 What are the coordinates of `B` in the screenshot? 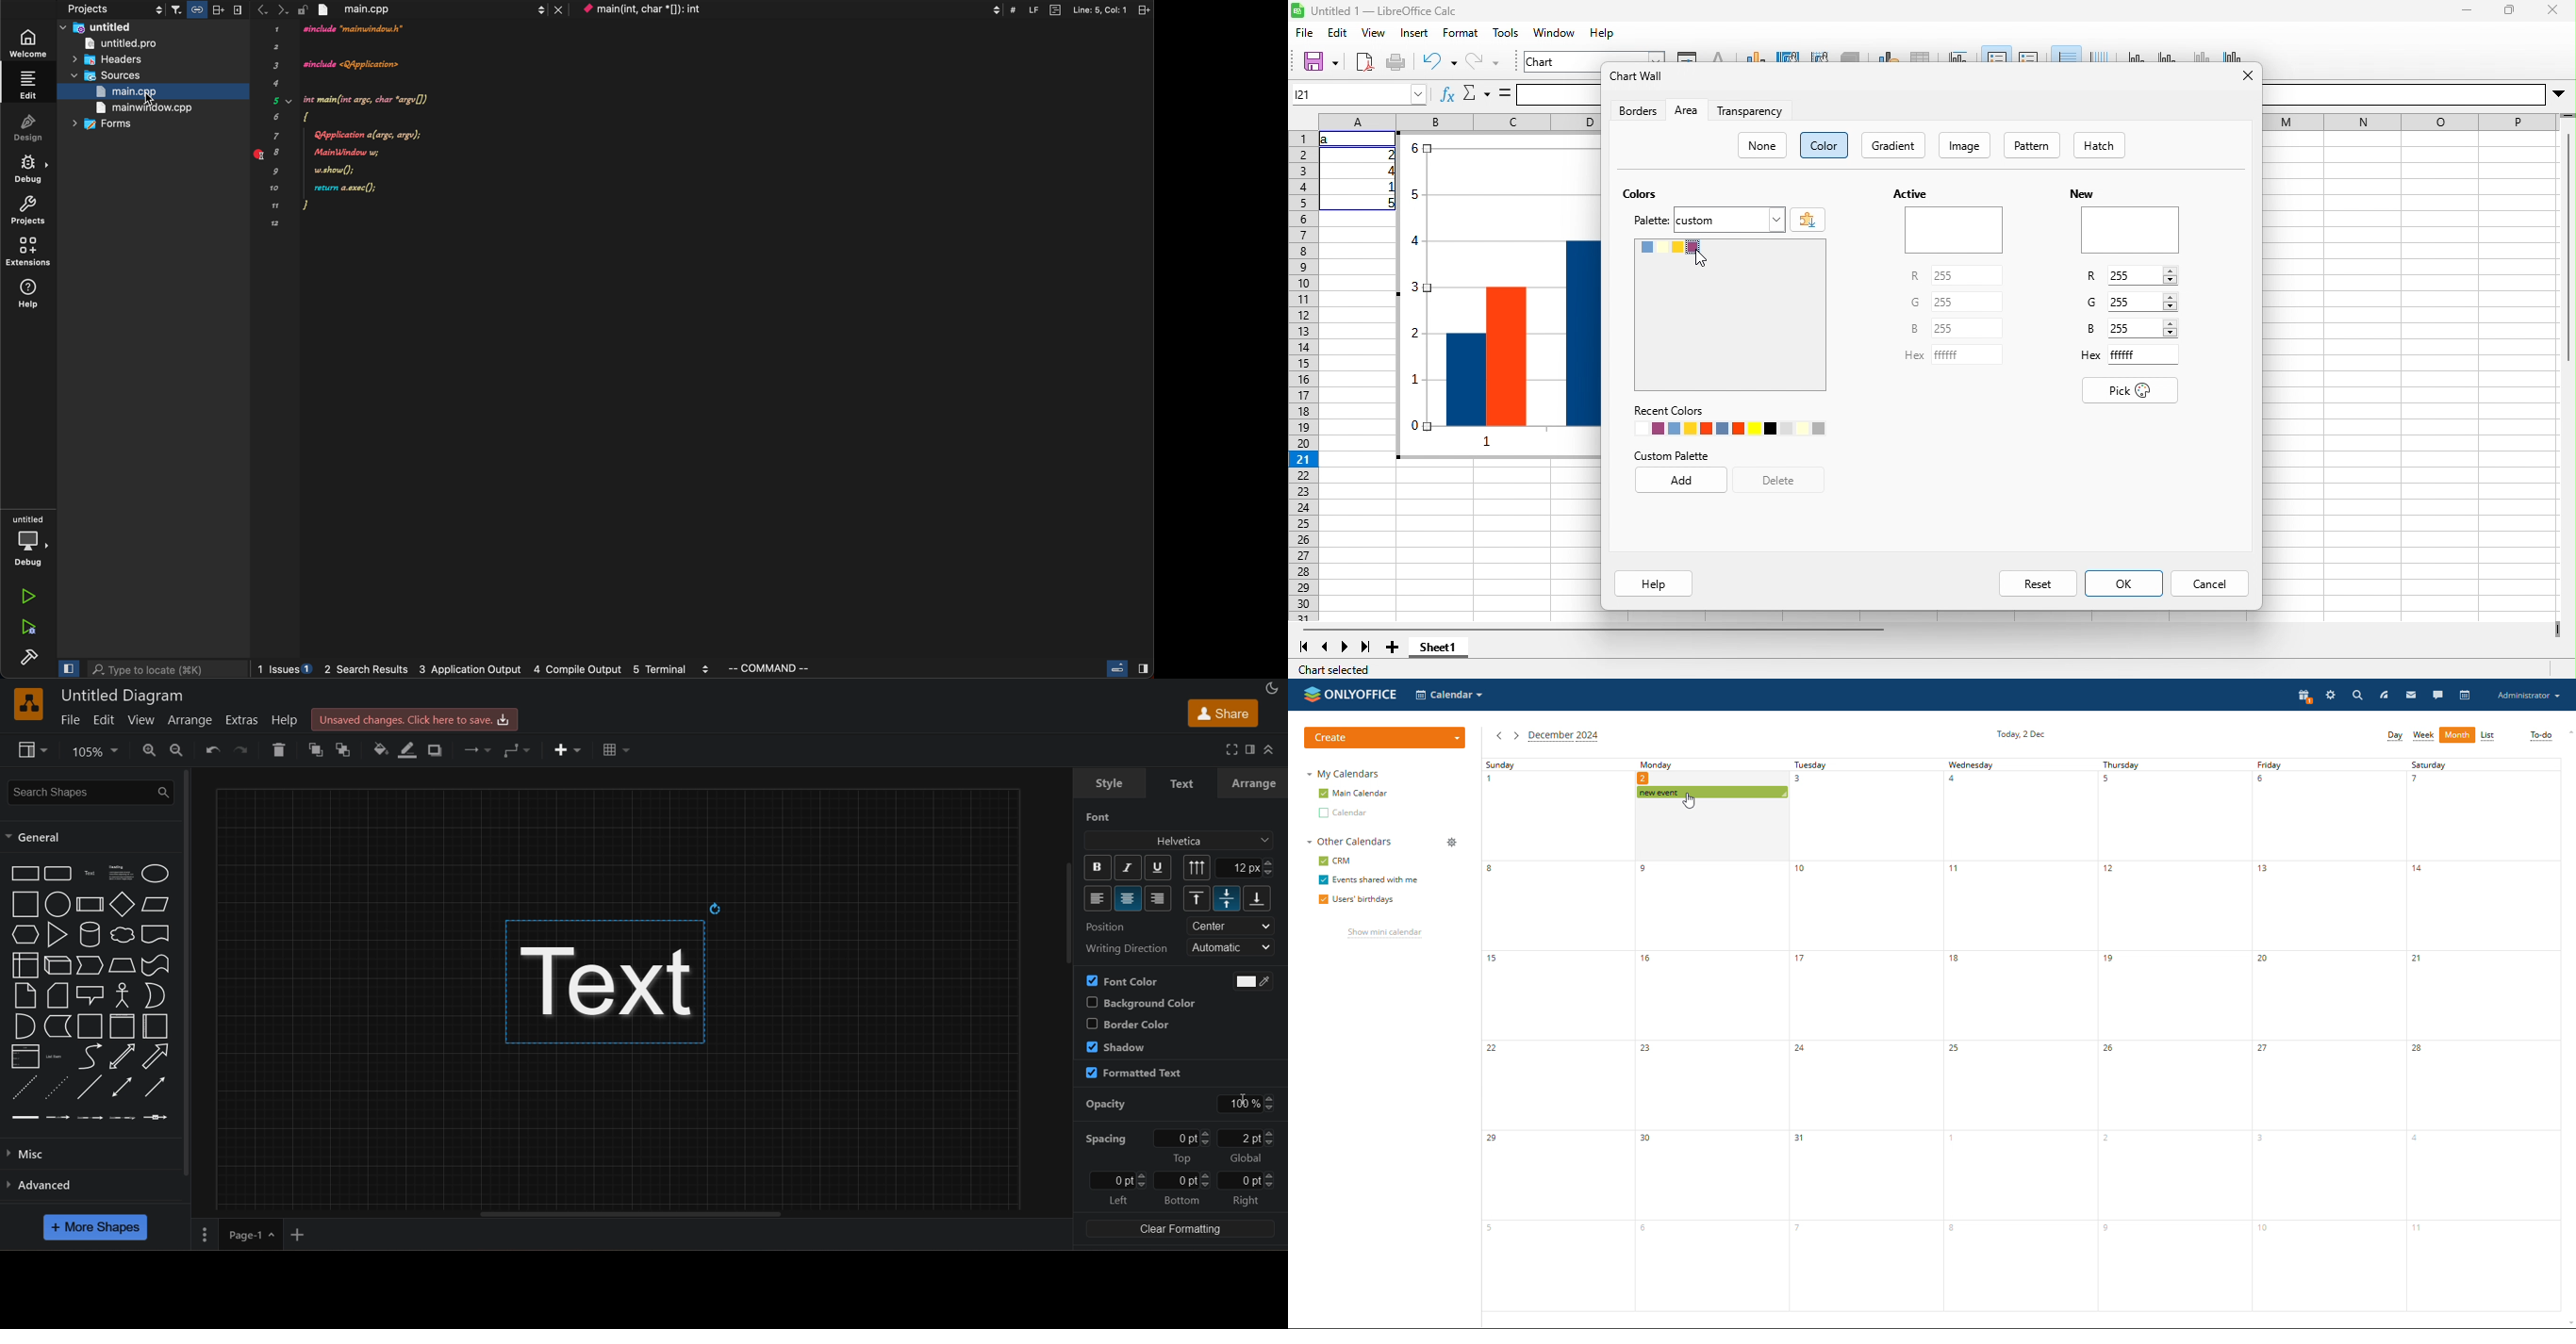 It's located at (1914, 328).